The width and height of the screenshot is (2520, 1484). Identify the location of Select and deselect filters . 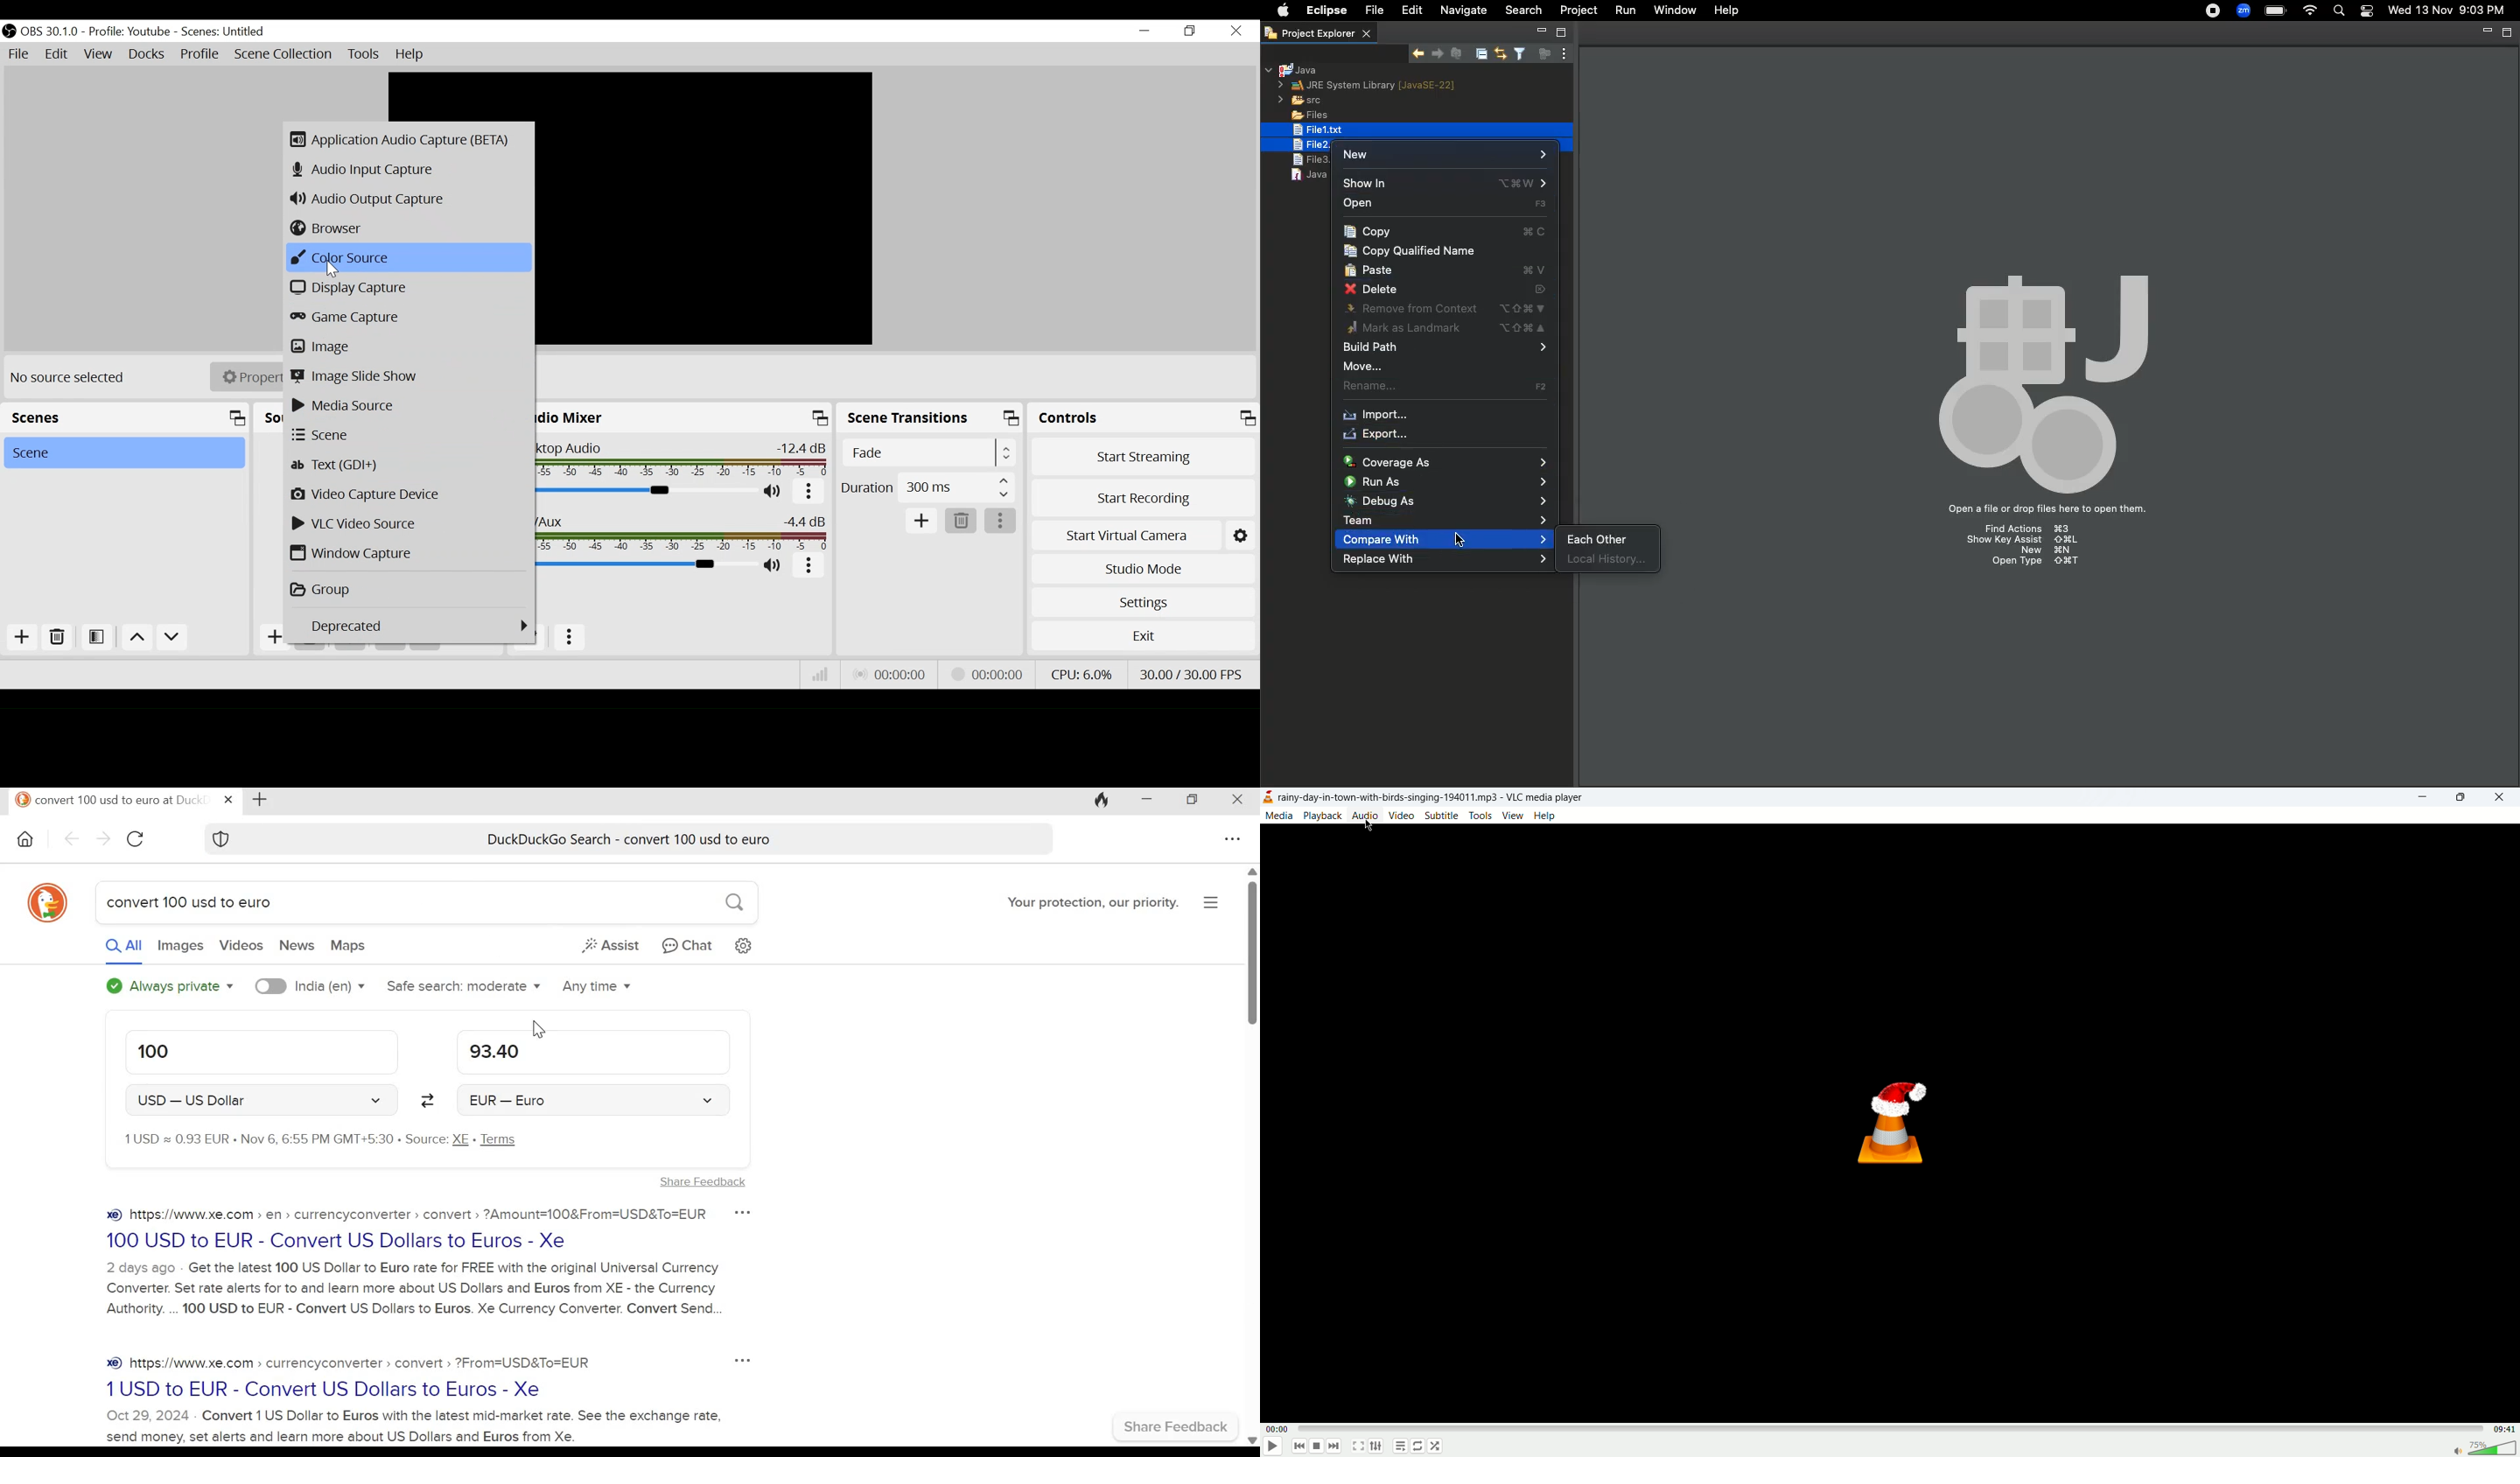
(1518, 54).